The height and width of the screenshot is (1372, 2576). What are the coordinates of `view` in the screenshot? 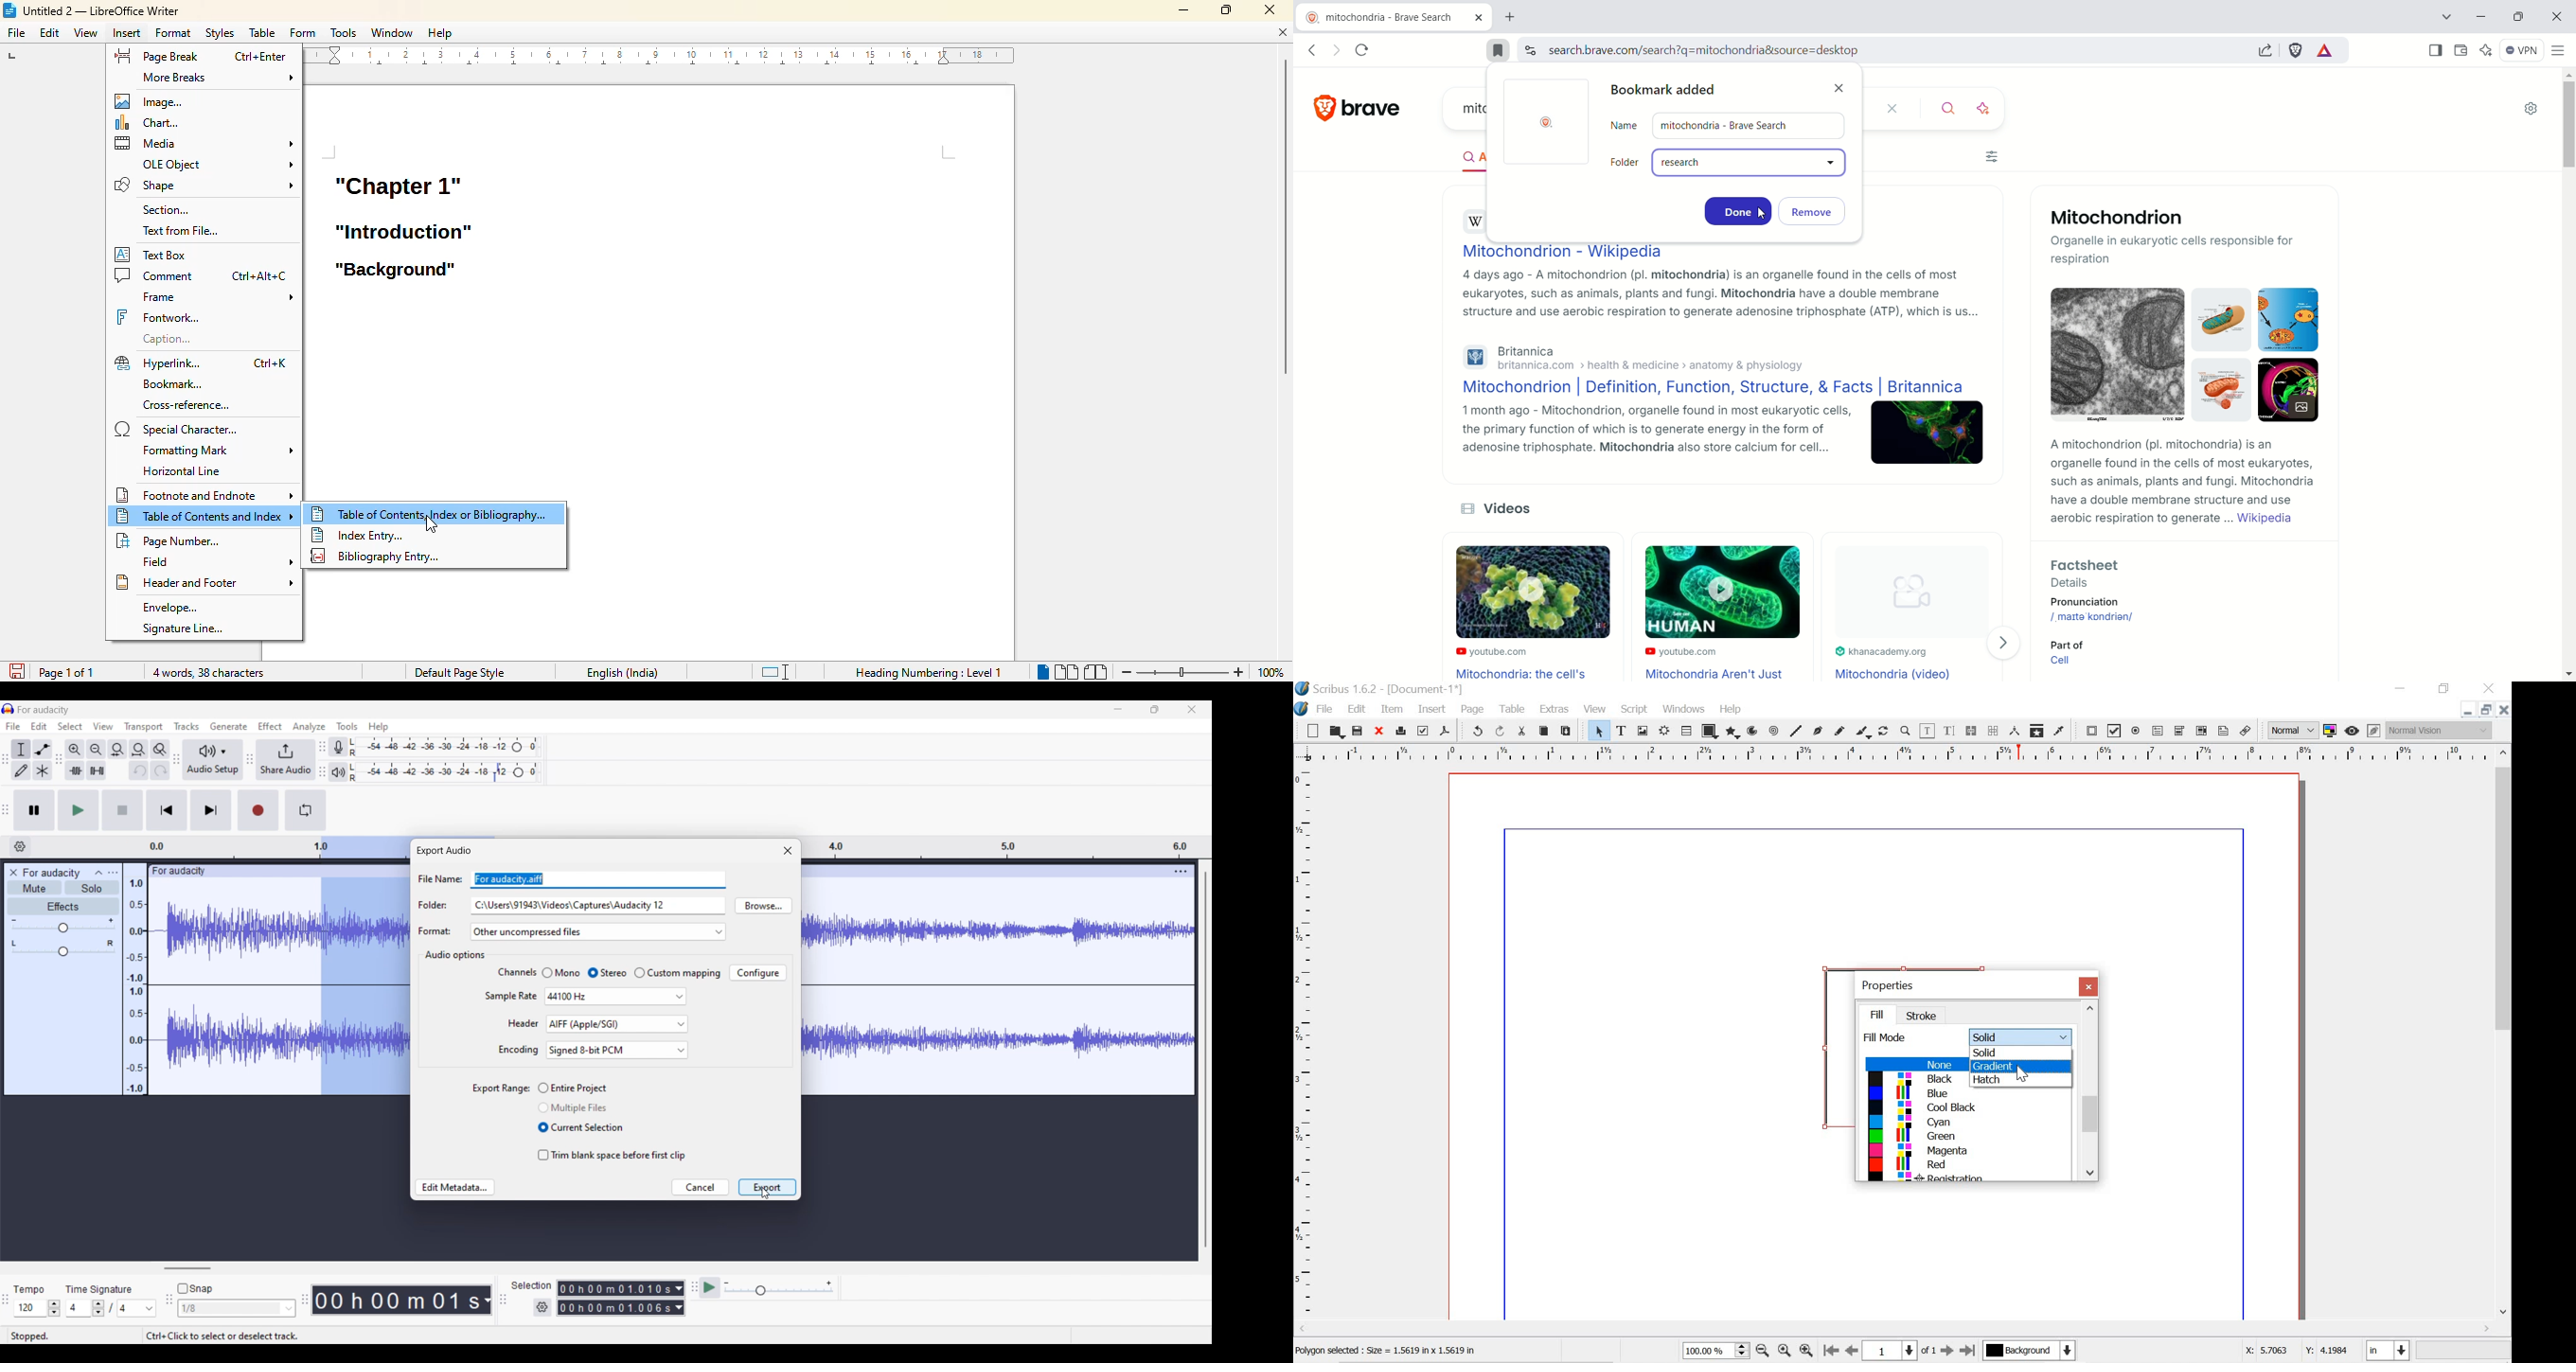 It's located at (1597, 708).